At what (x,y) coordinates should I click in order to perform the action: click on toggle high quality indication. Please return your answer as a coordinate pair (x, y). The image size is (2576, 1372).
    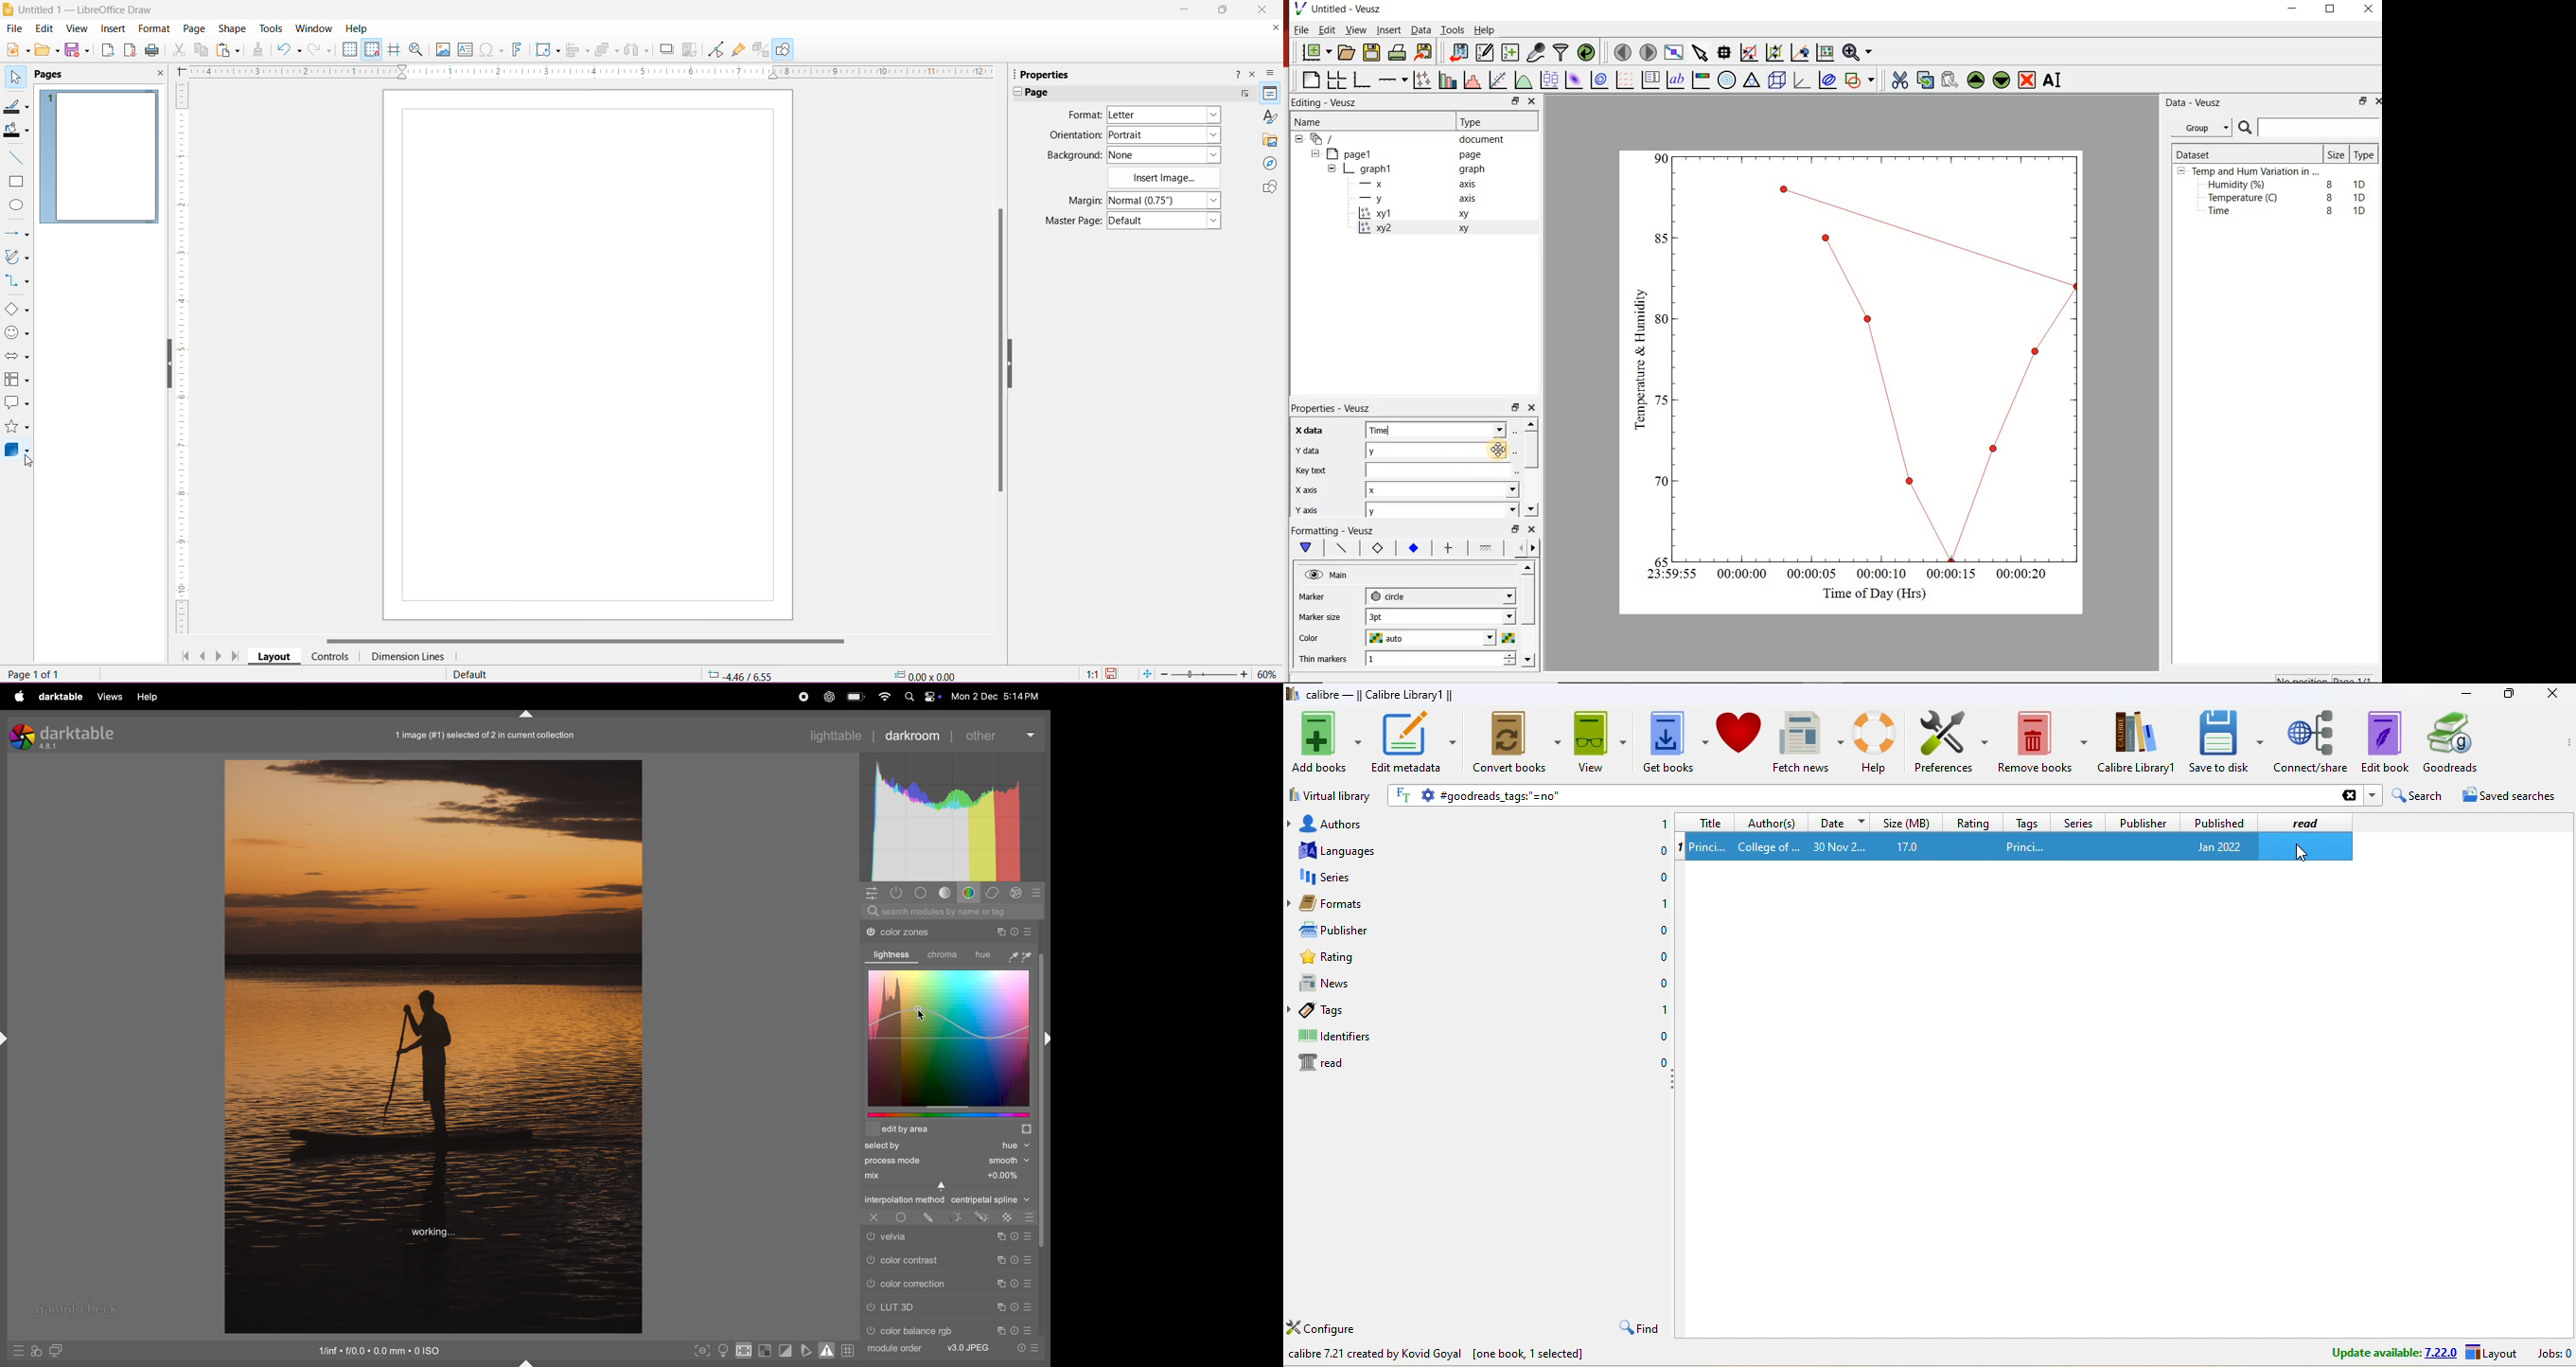
    Looking at the image, I should click on (744, 1351).